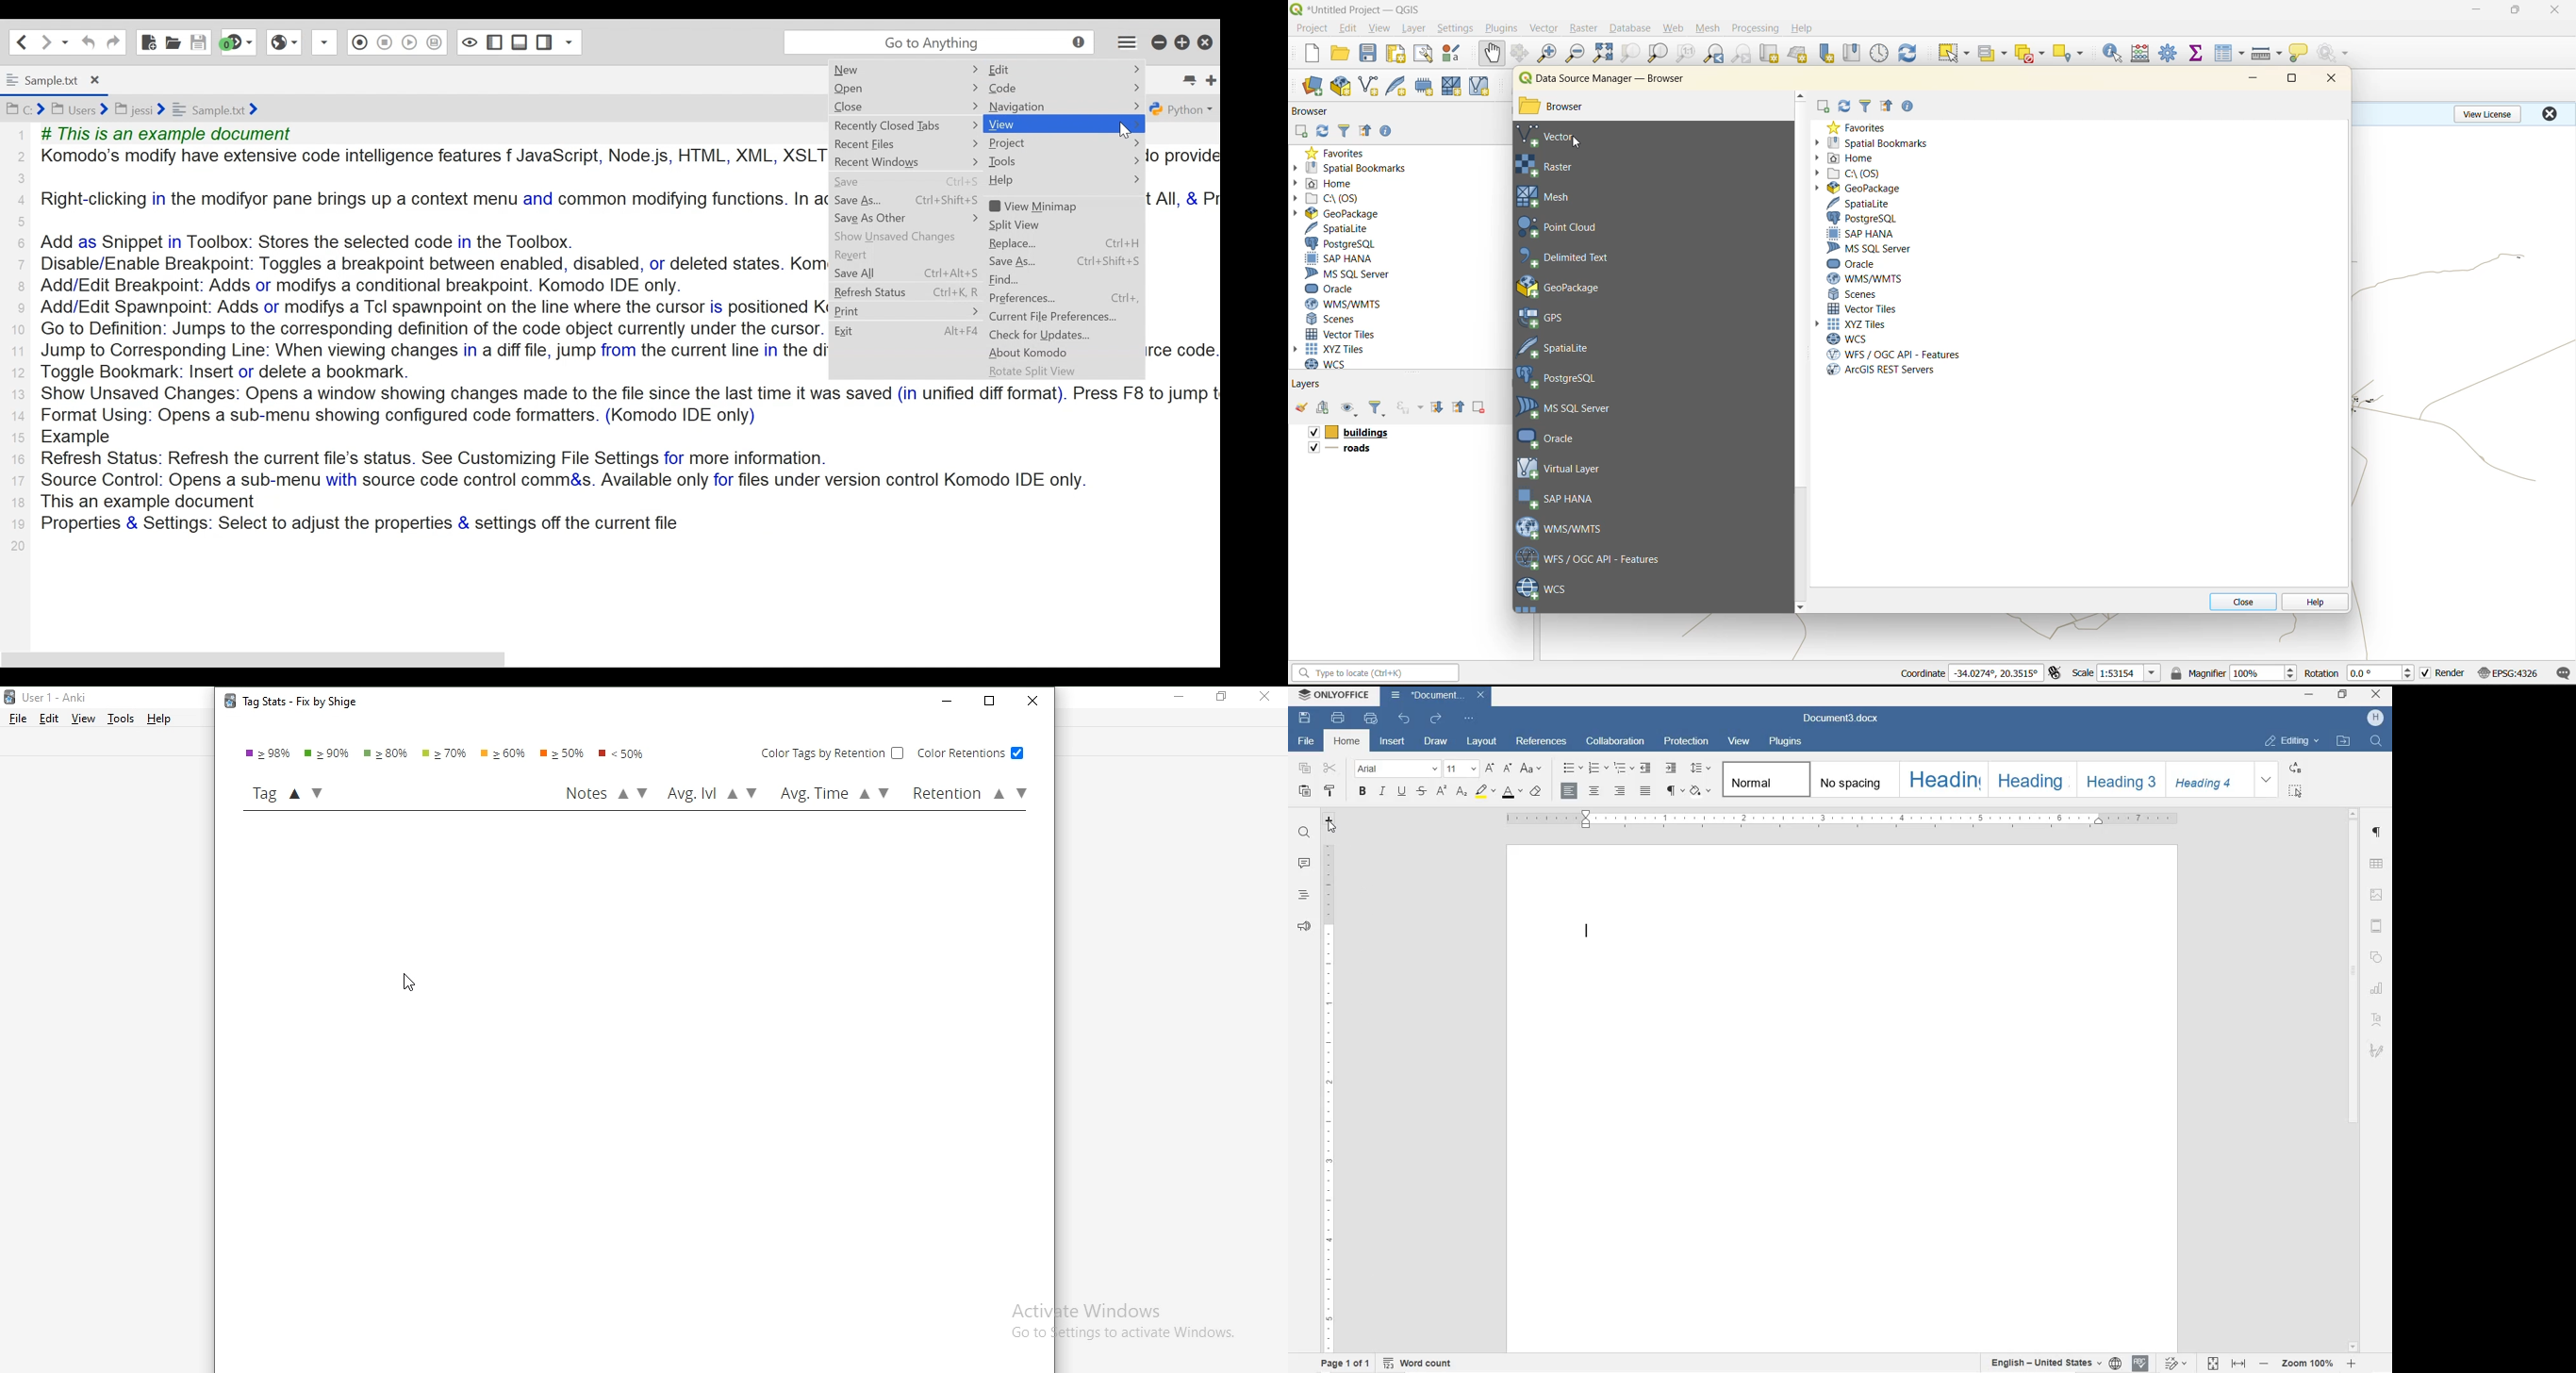  What do you see at coordinates (1508, 767) in the screenshot?
I see `DECREMENT FONT SIZE` at bounding box center [1508, 767].